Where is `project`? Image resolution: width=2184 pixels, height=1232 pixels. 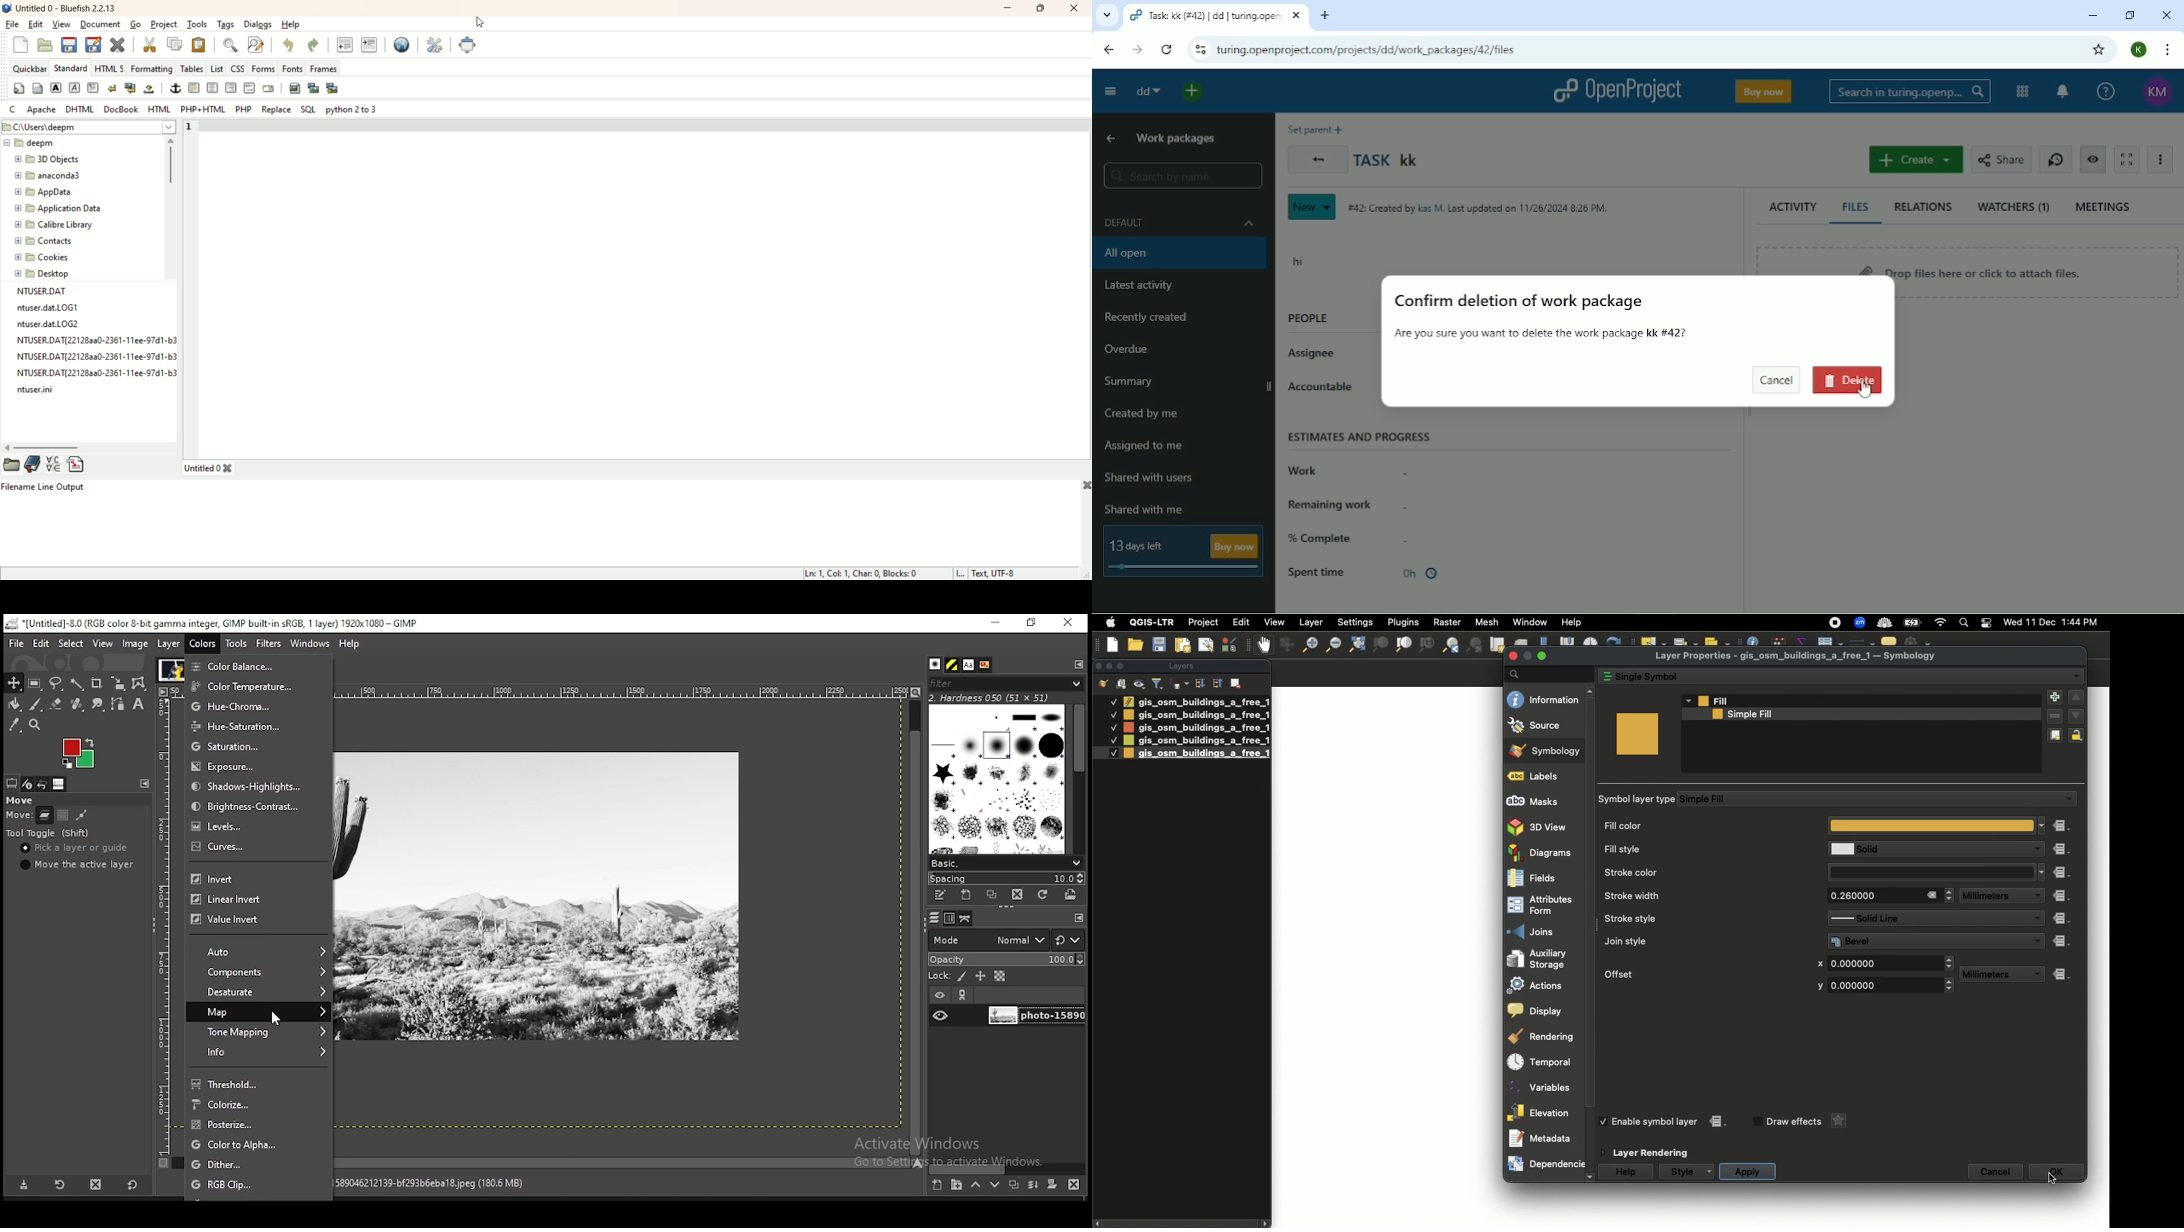
project is located at coordinates (163, 24).